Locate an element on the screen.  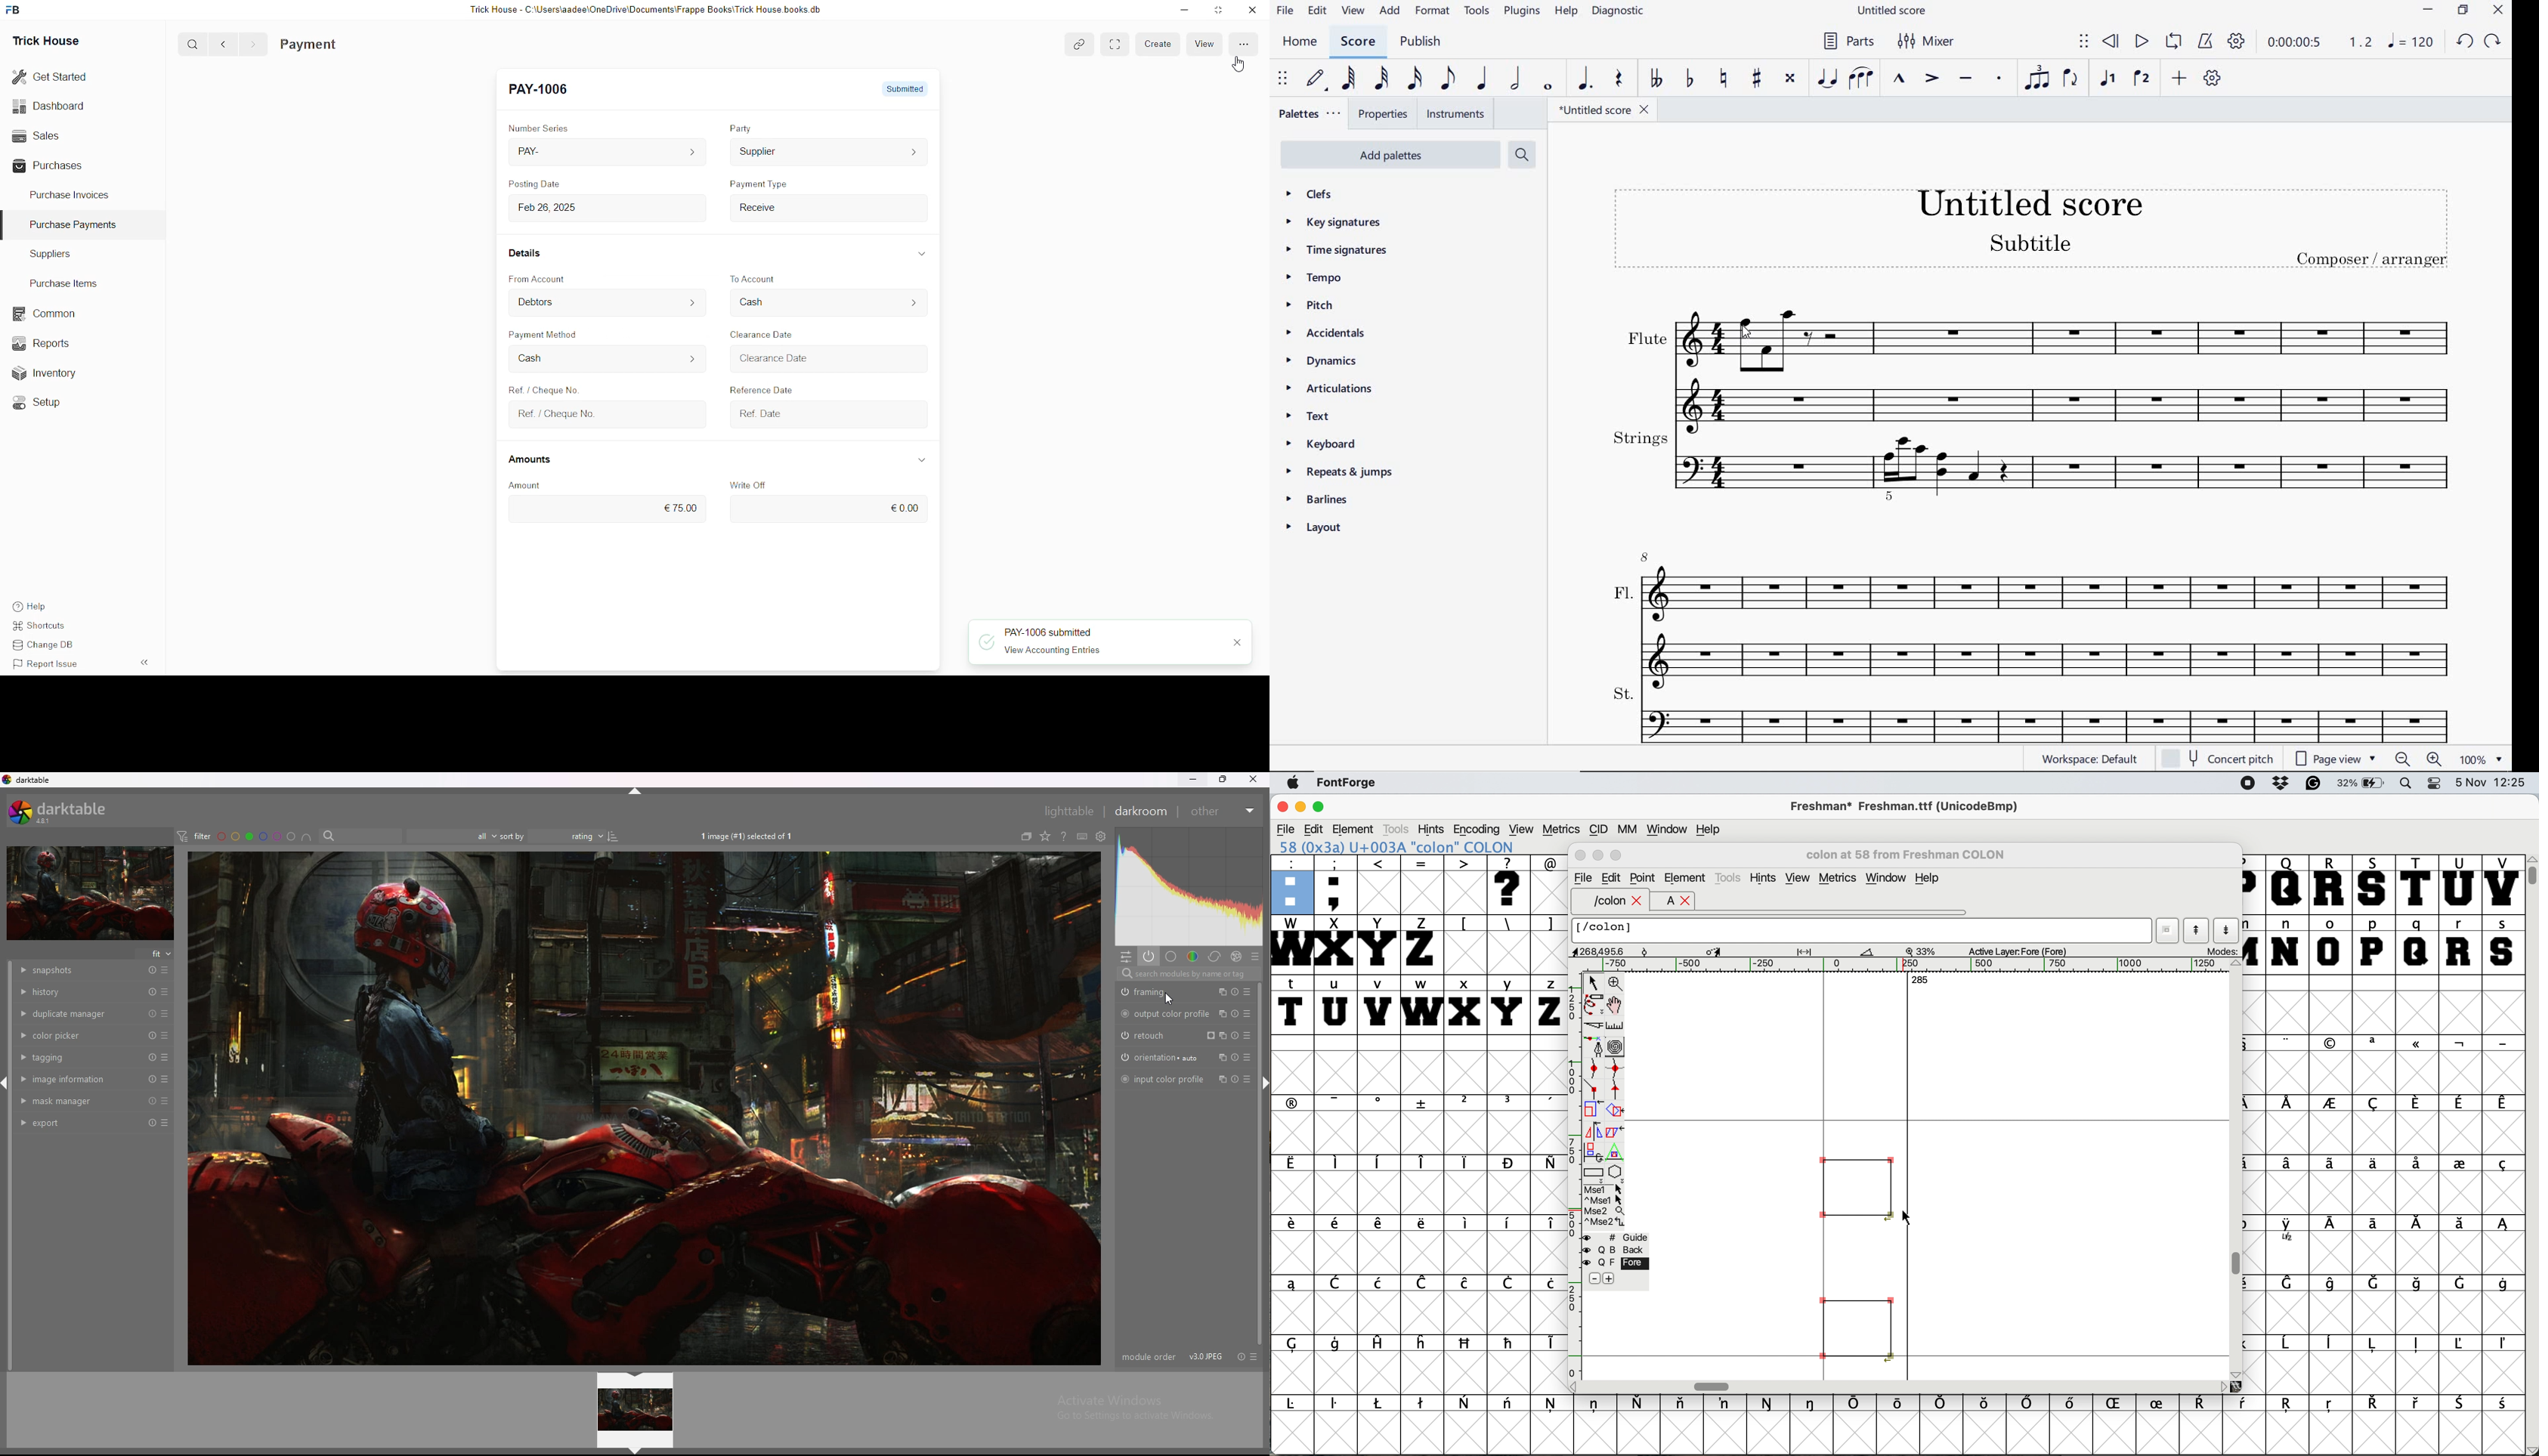
reset is located at coordinates (1235, 1058).